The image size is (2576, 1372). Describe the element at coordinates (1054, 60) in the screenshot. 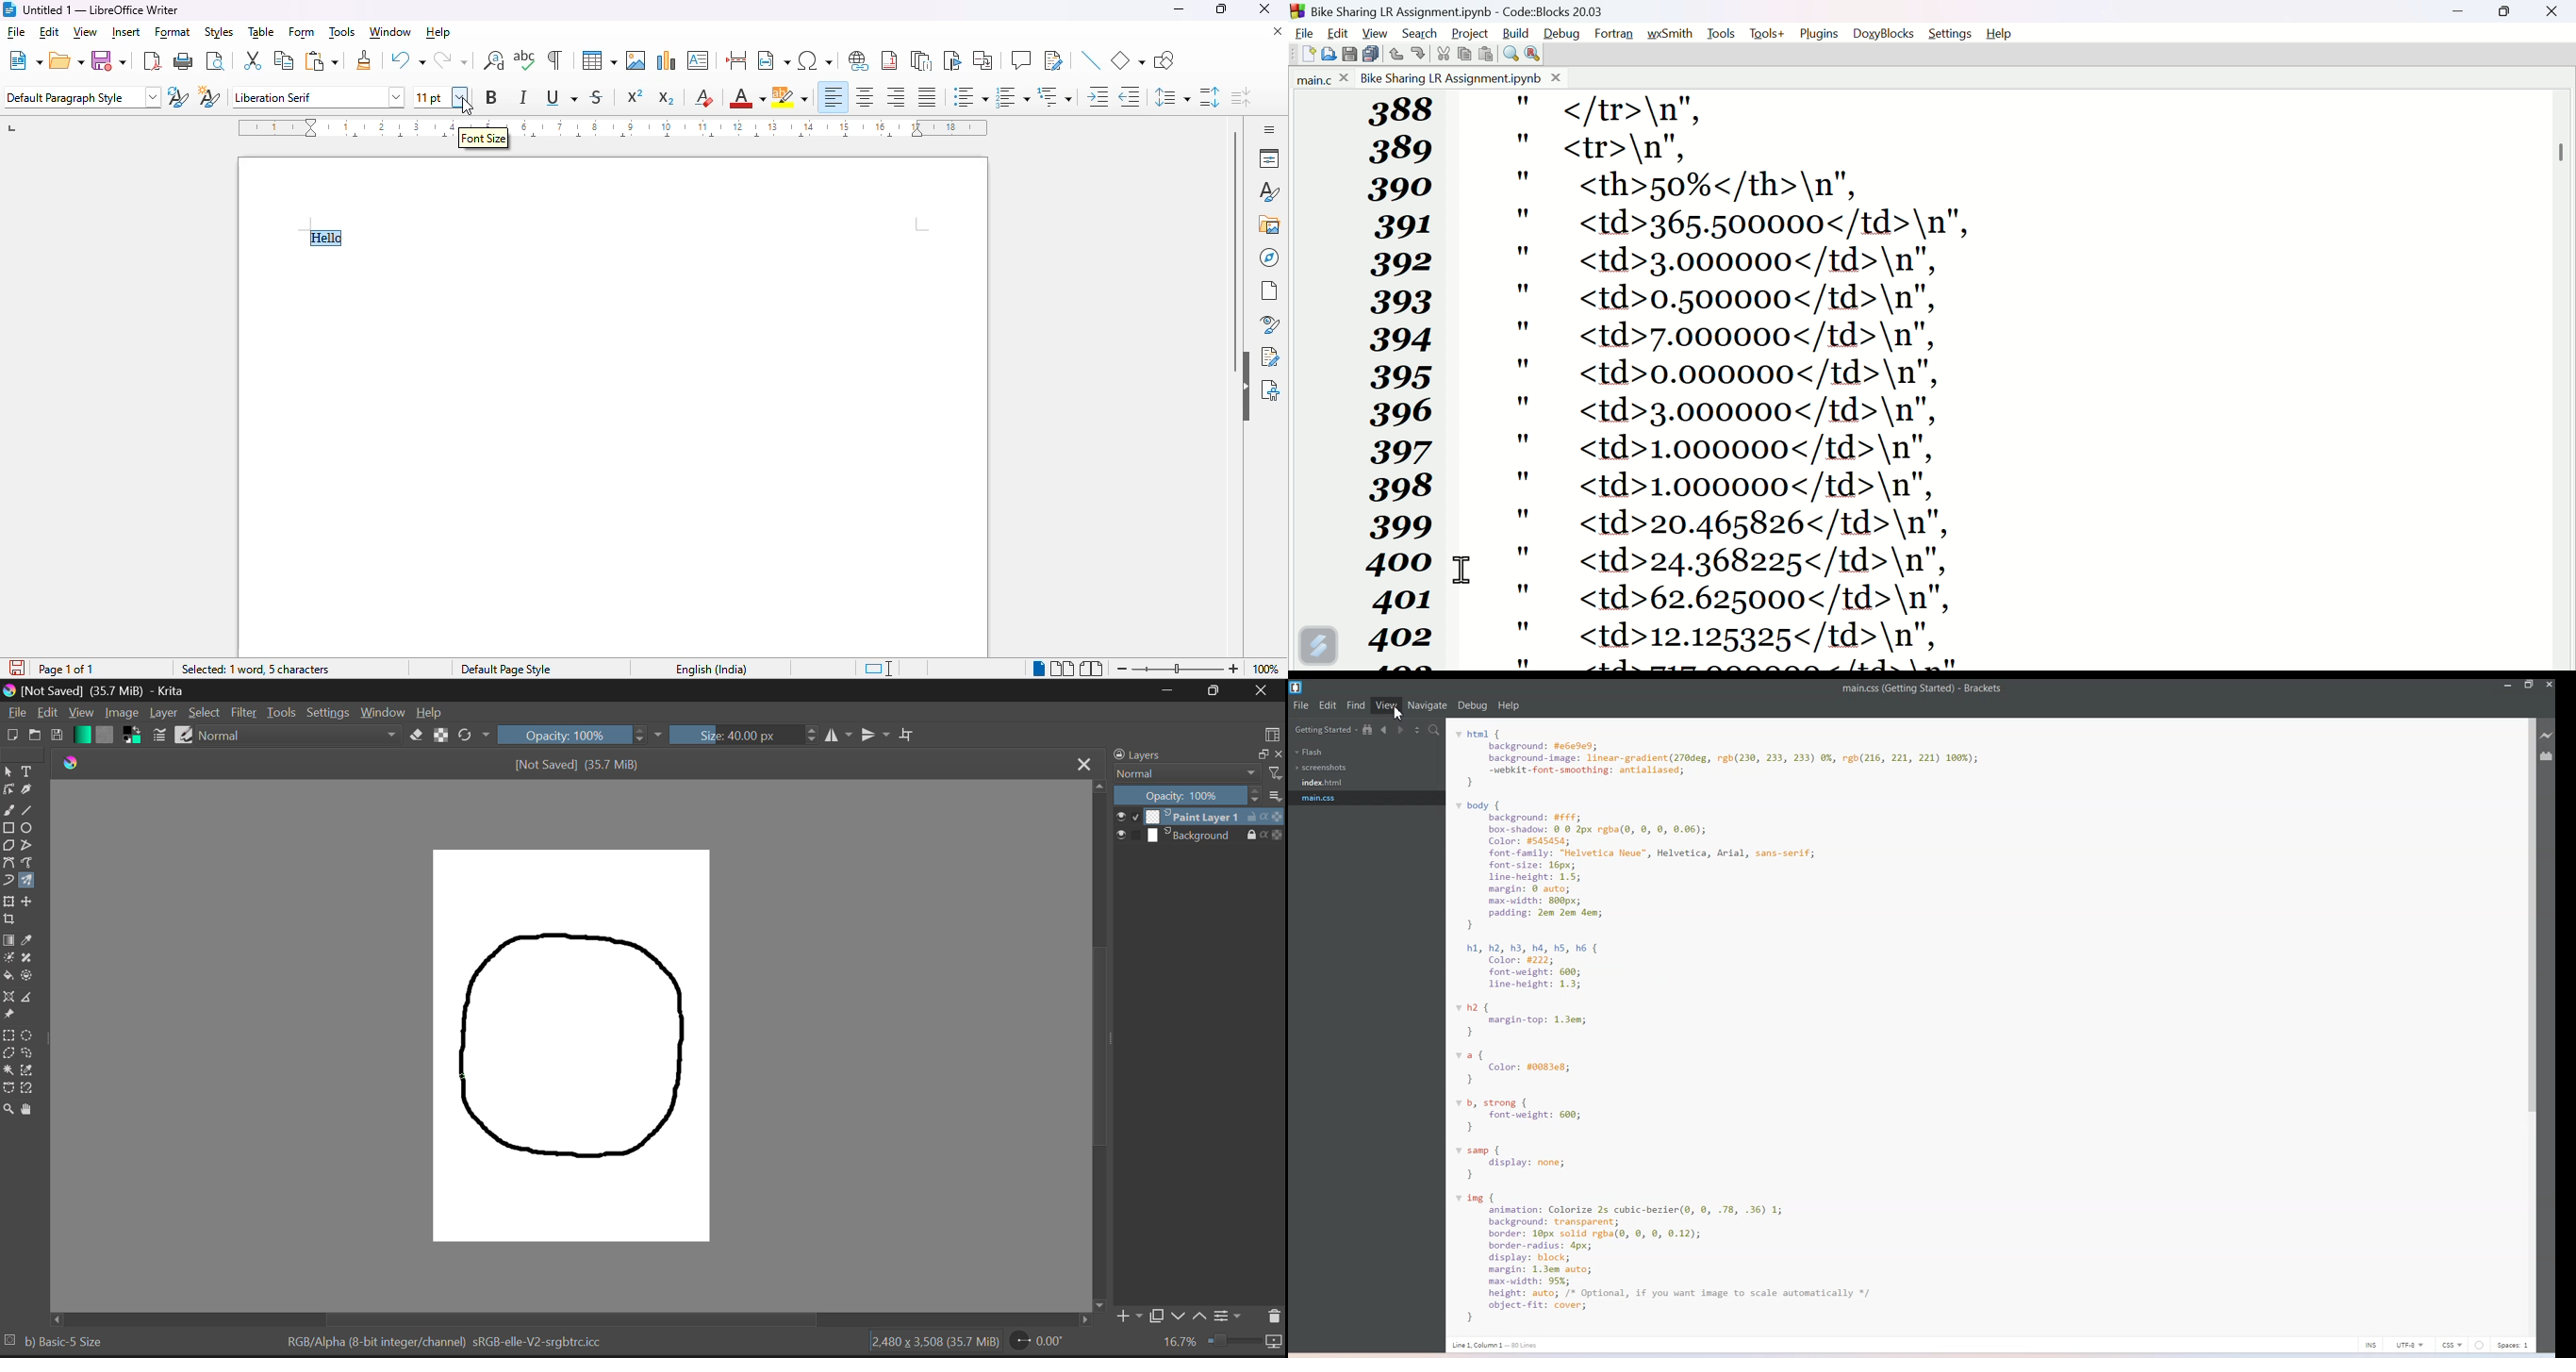

I see `show track changes functions` at that location.